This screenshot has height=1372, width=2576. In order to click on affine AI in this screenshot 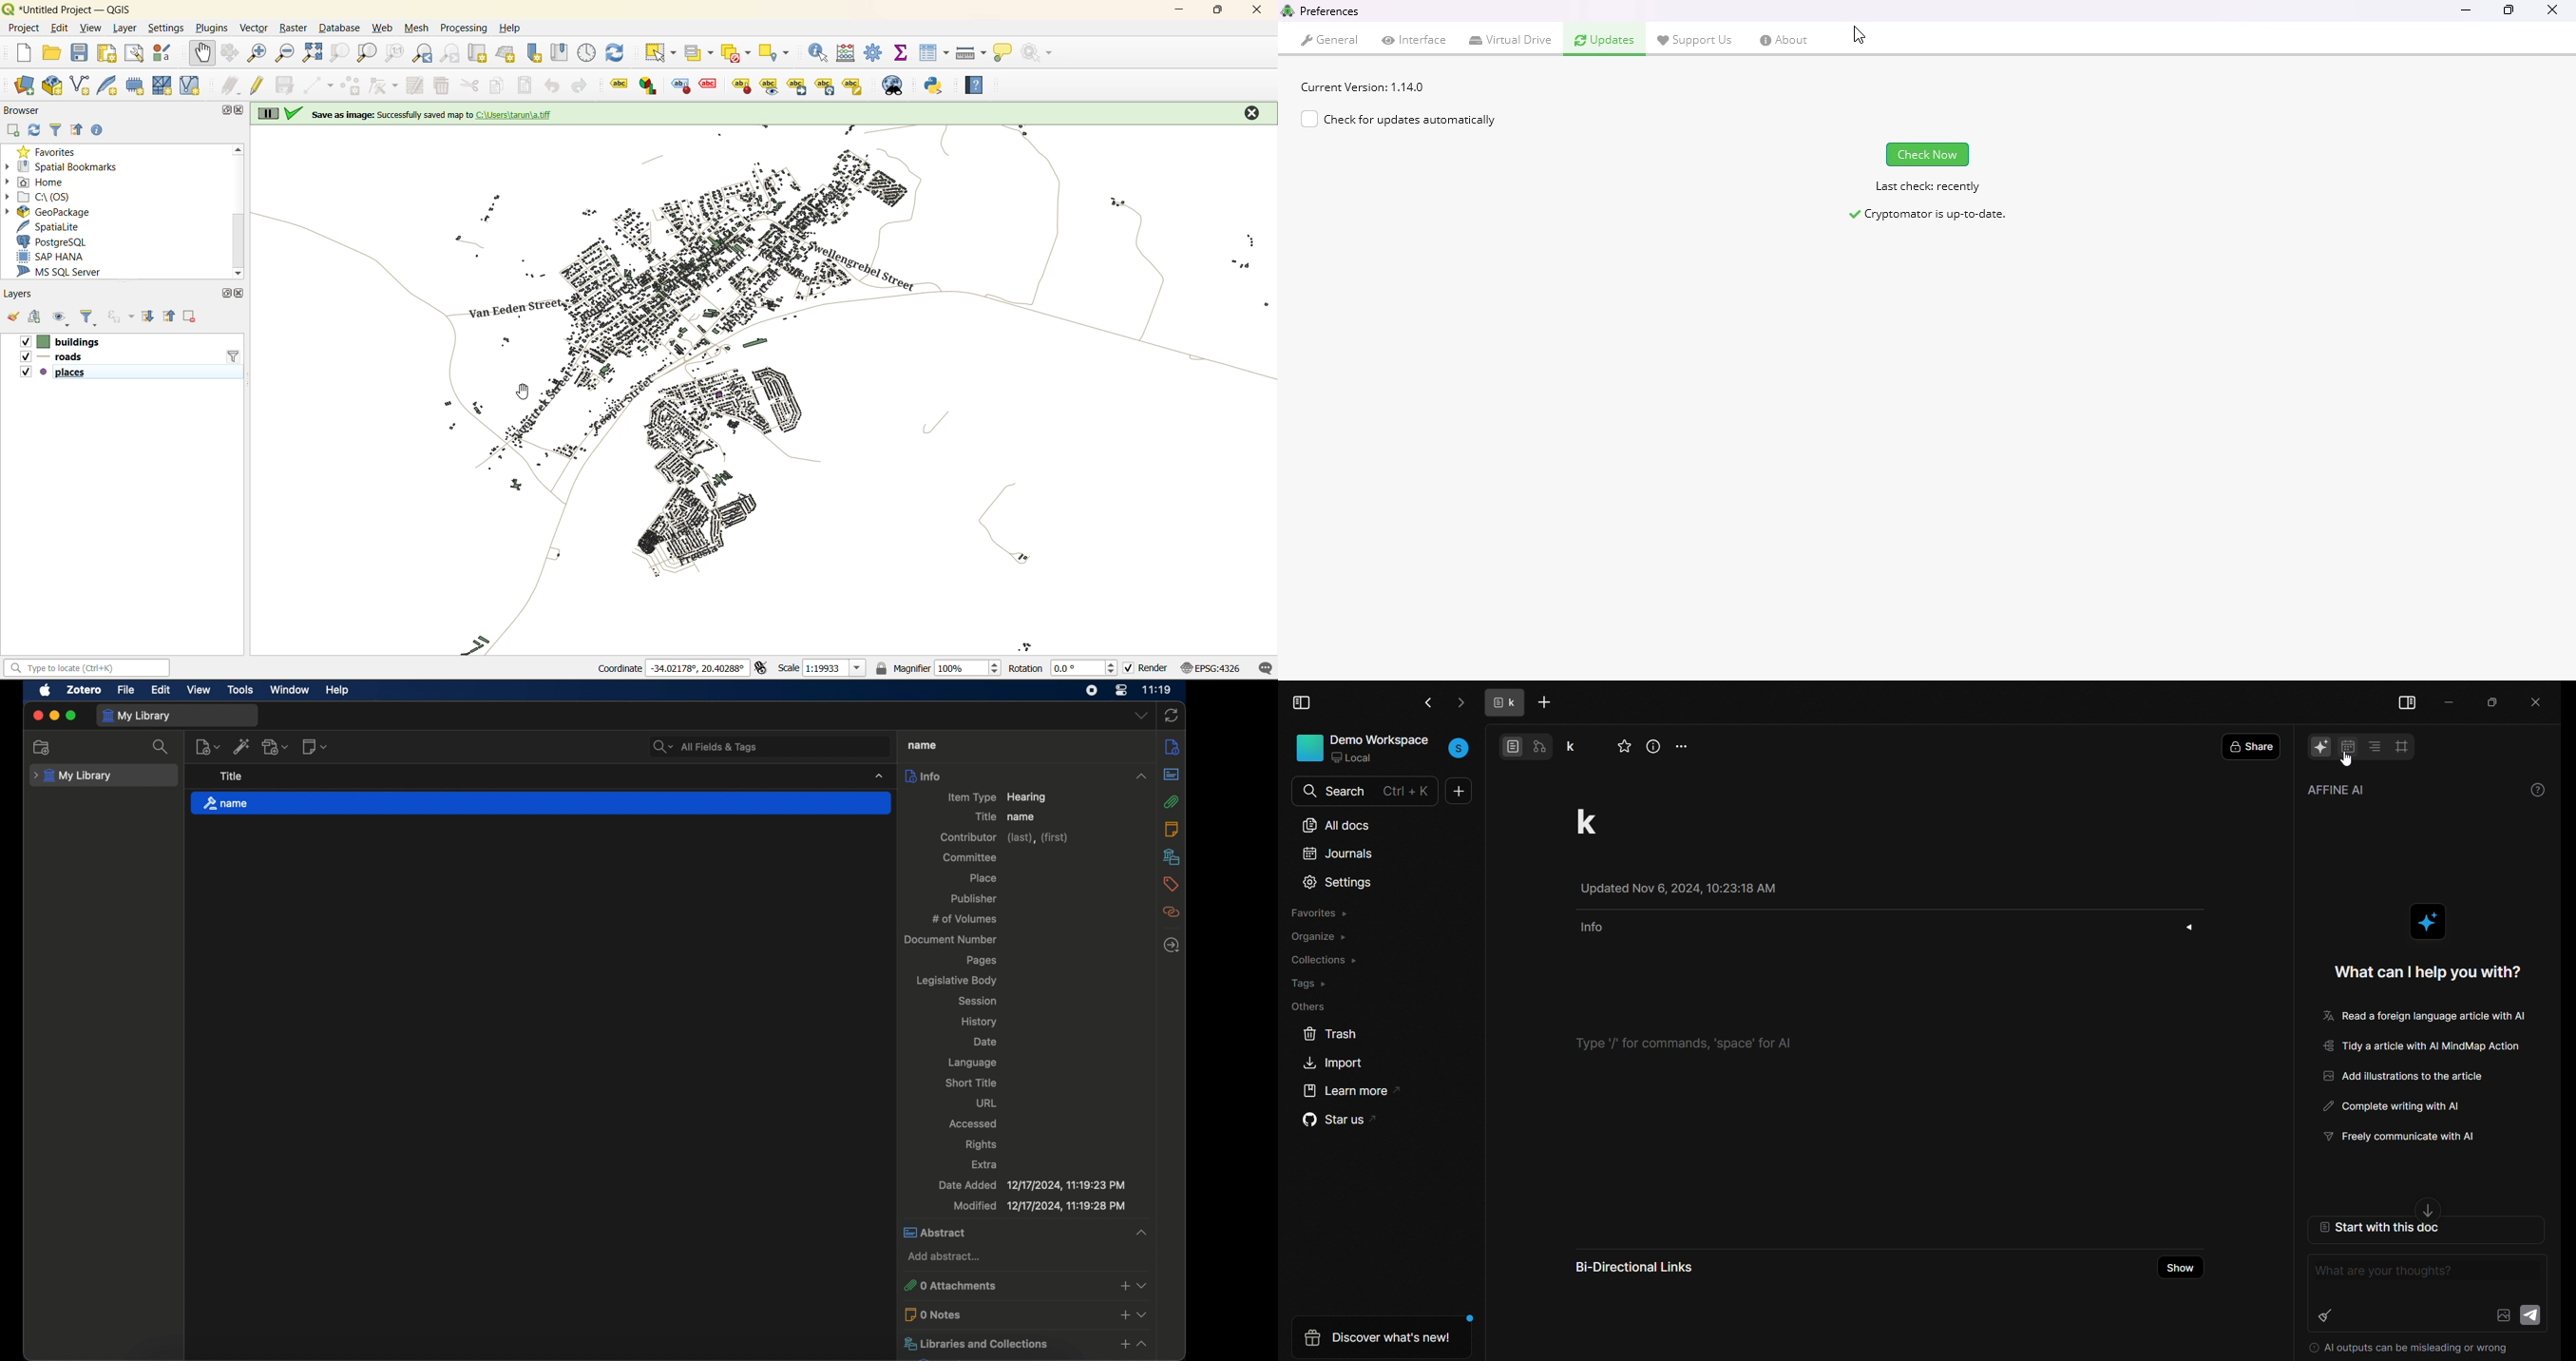, I will do `click(2343, 790)`.